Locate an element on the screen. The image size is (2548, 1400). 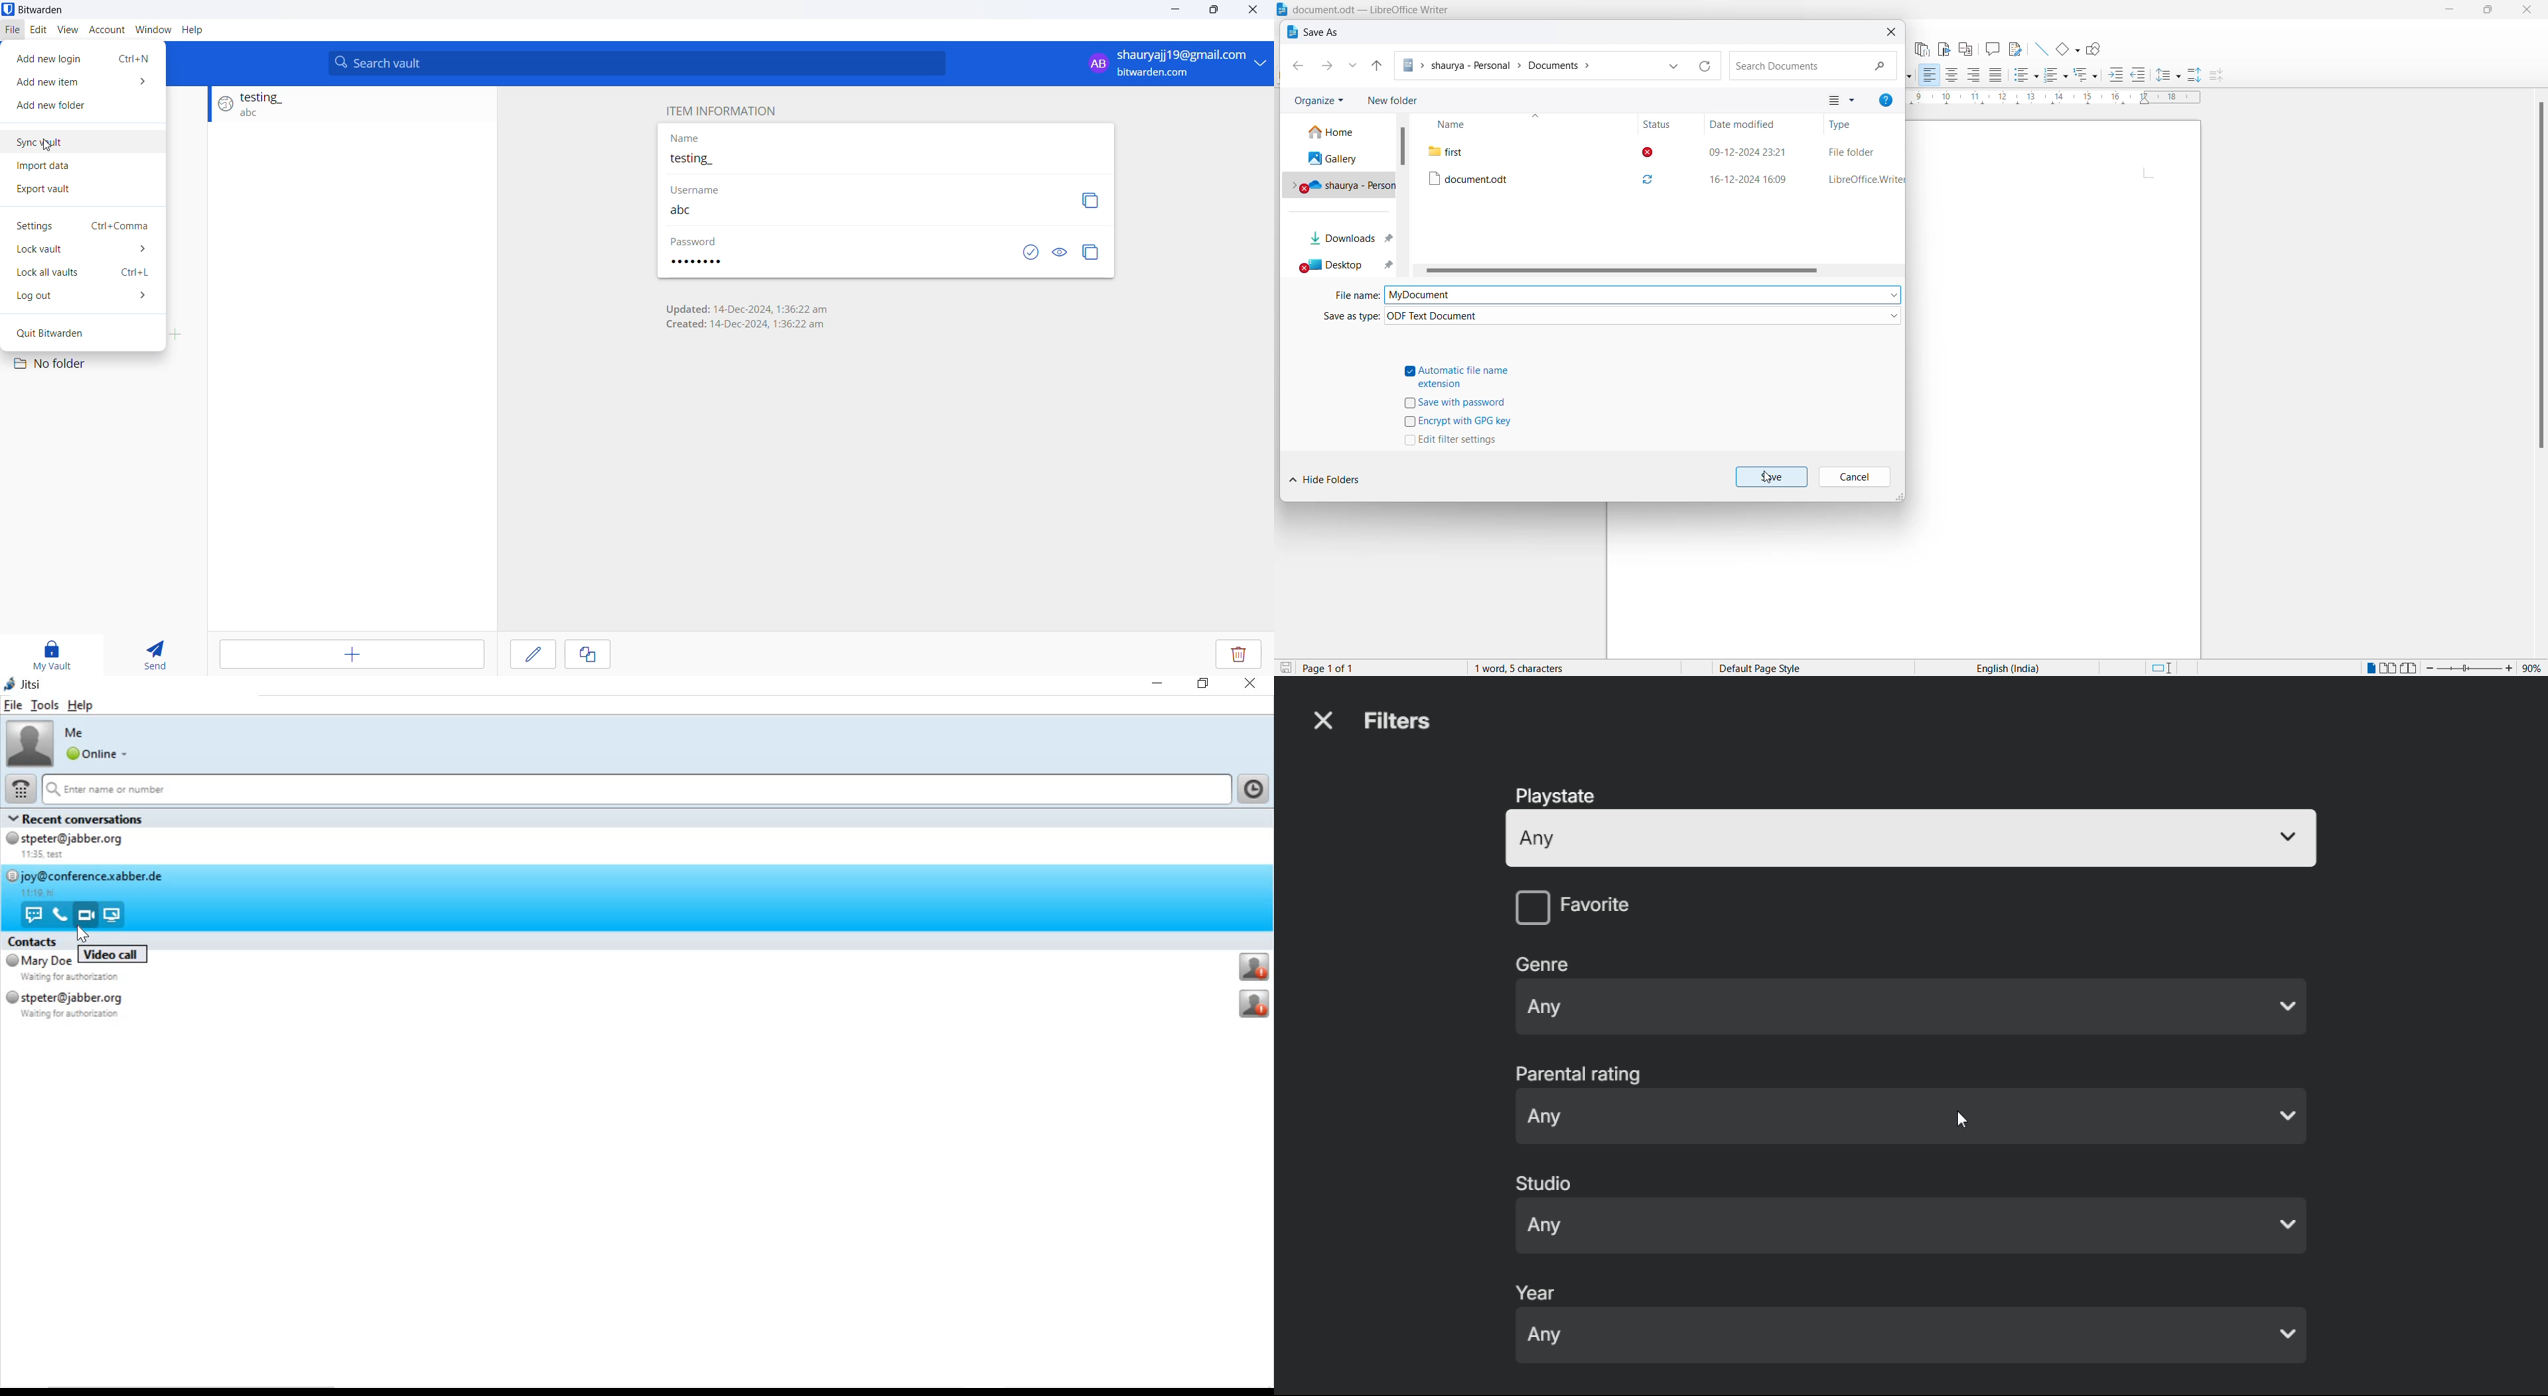
page is located at coordinates (2058, 388).